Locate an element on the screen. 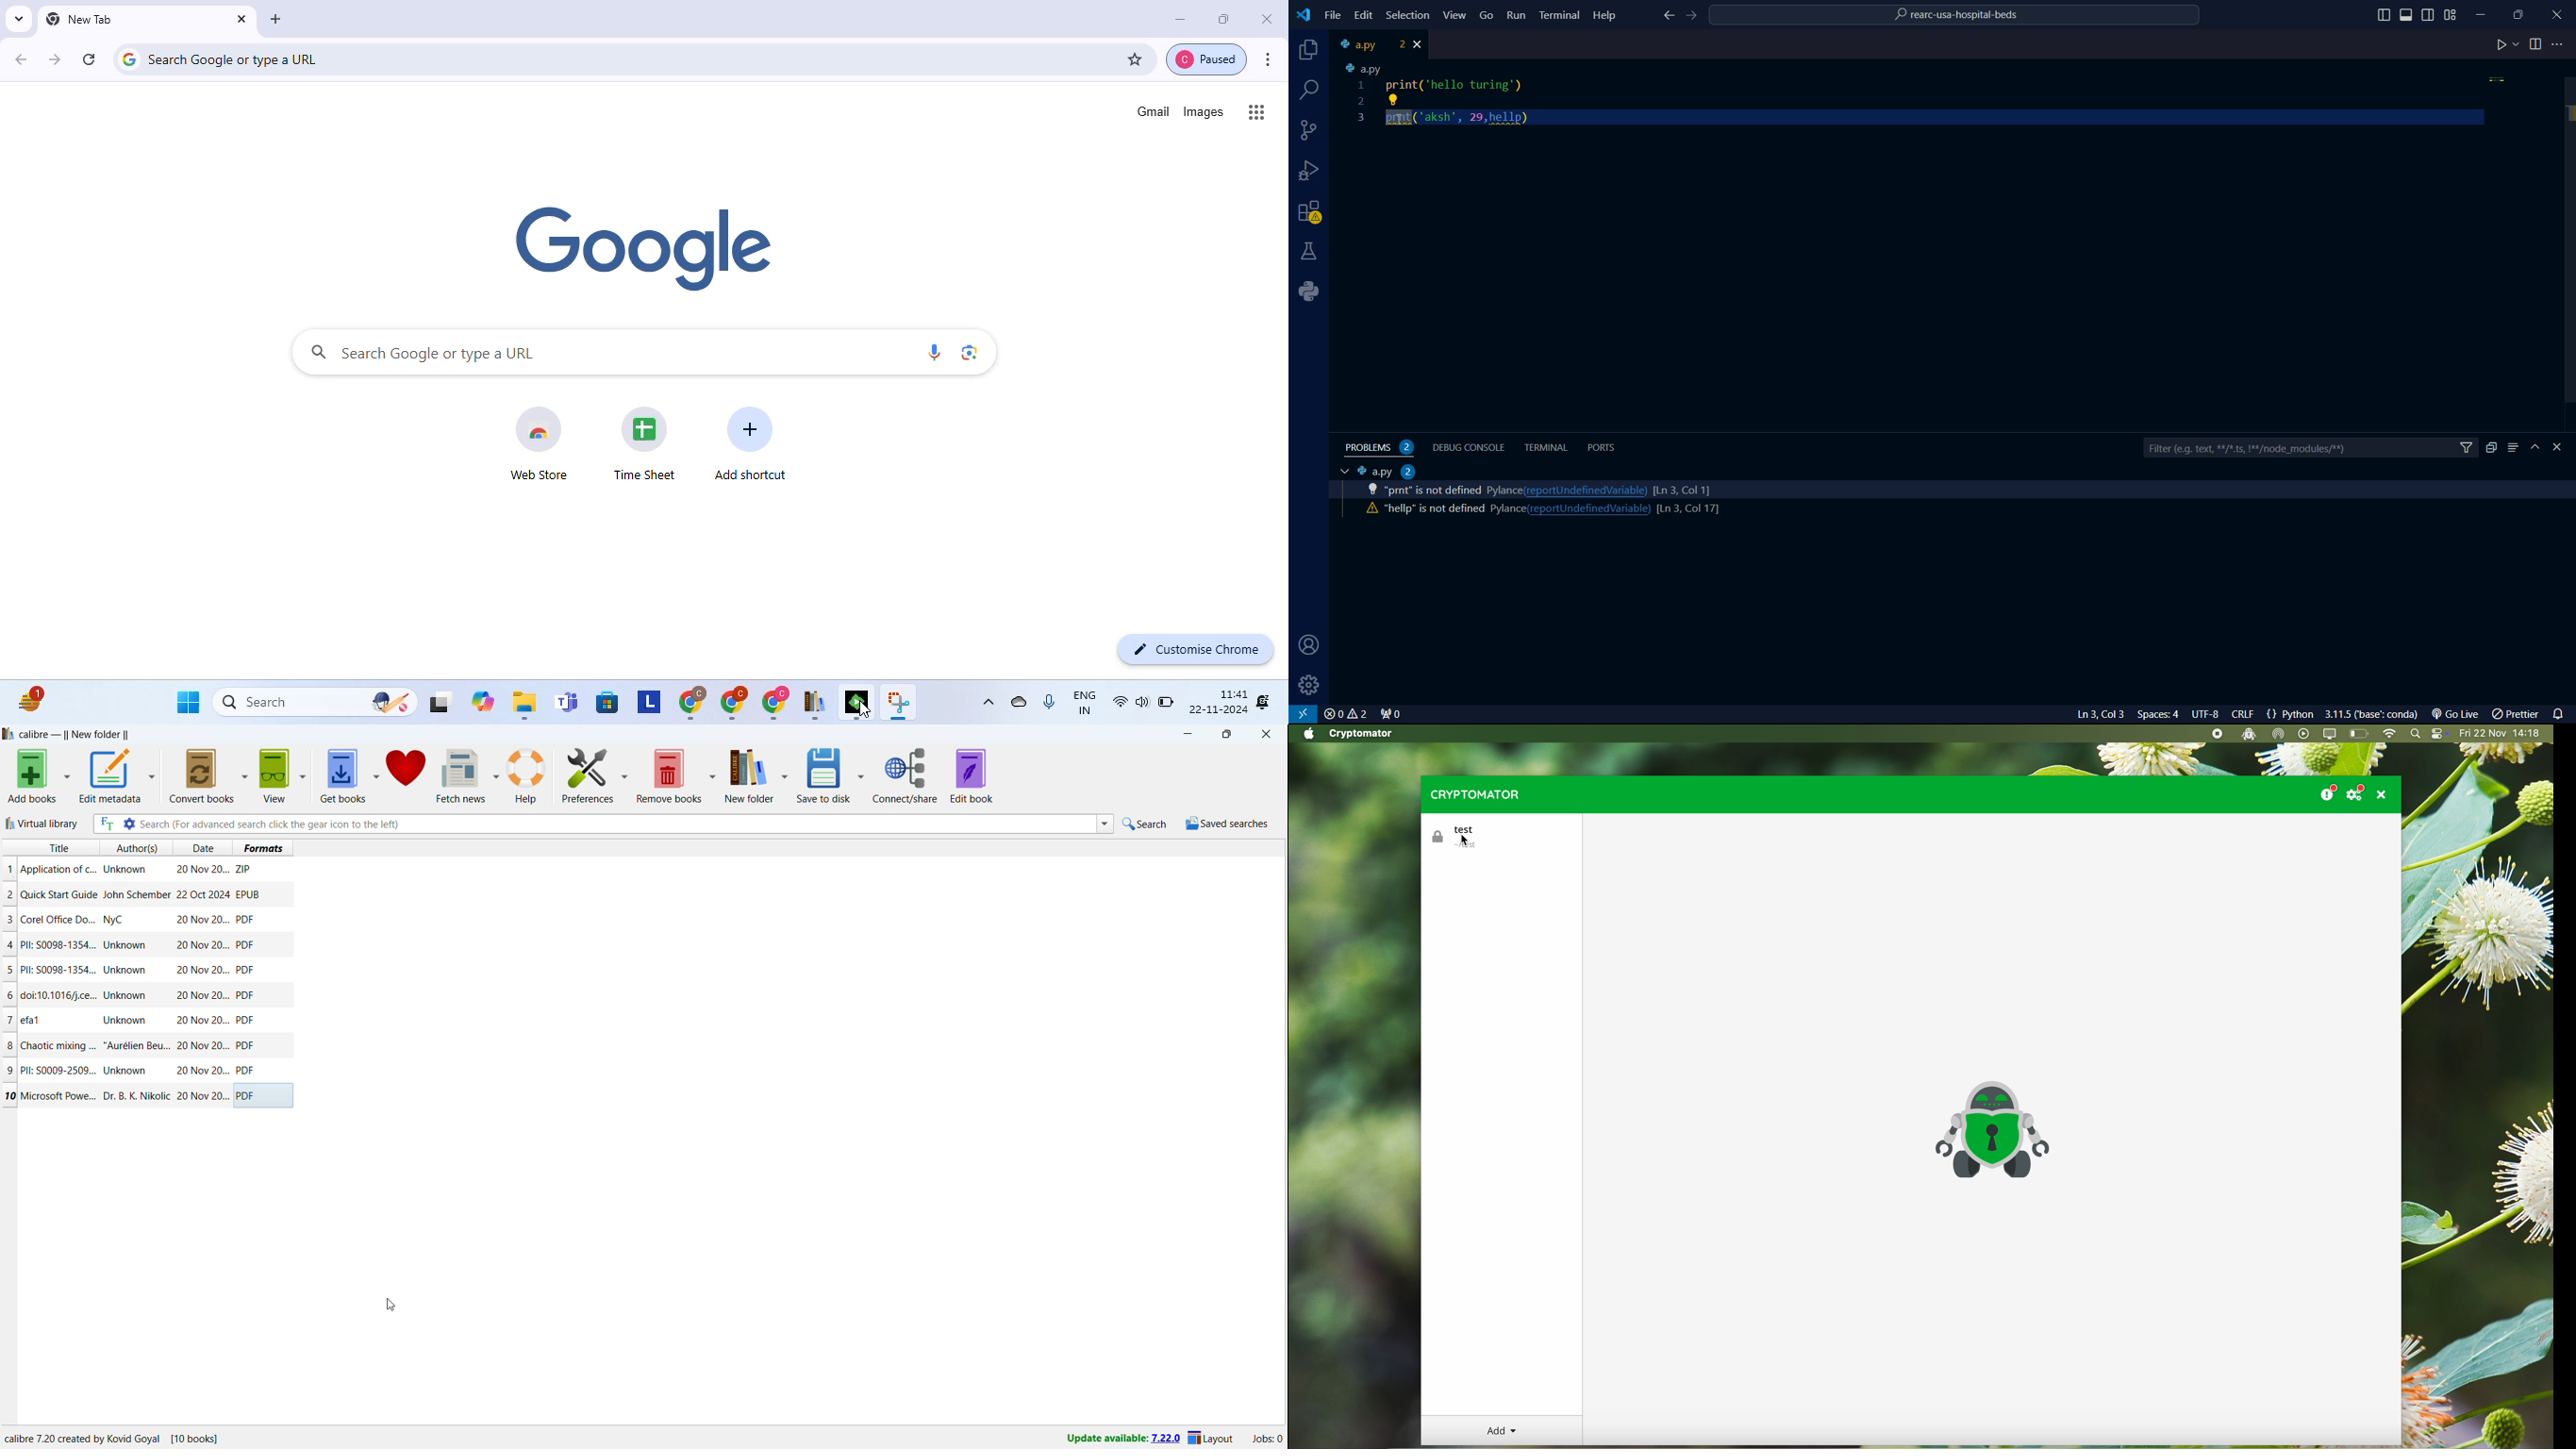 This screenshot has height=1456, width=2576. web store is located at coordinates (537, 441).